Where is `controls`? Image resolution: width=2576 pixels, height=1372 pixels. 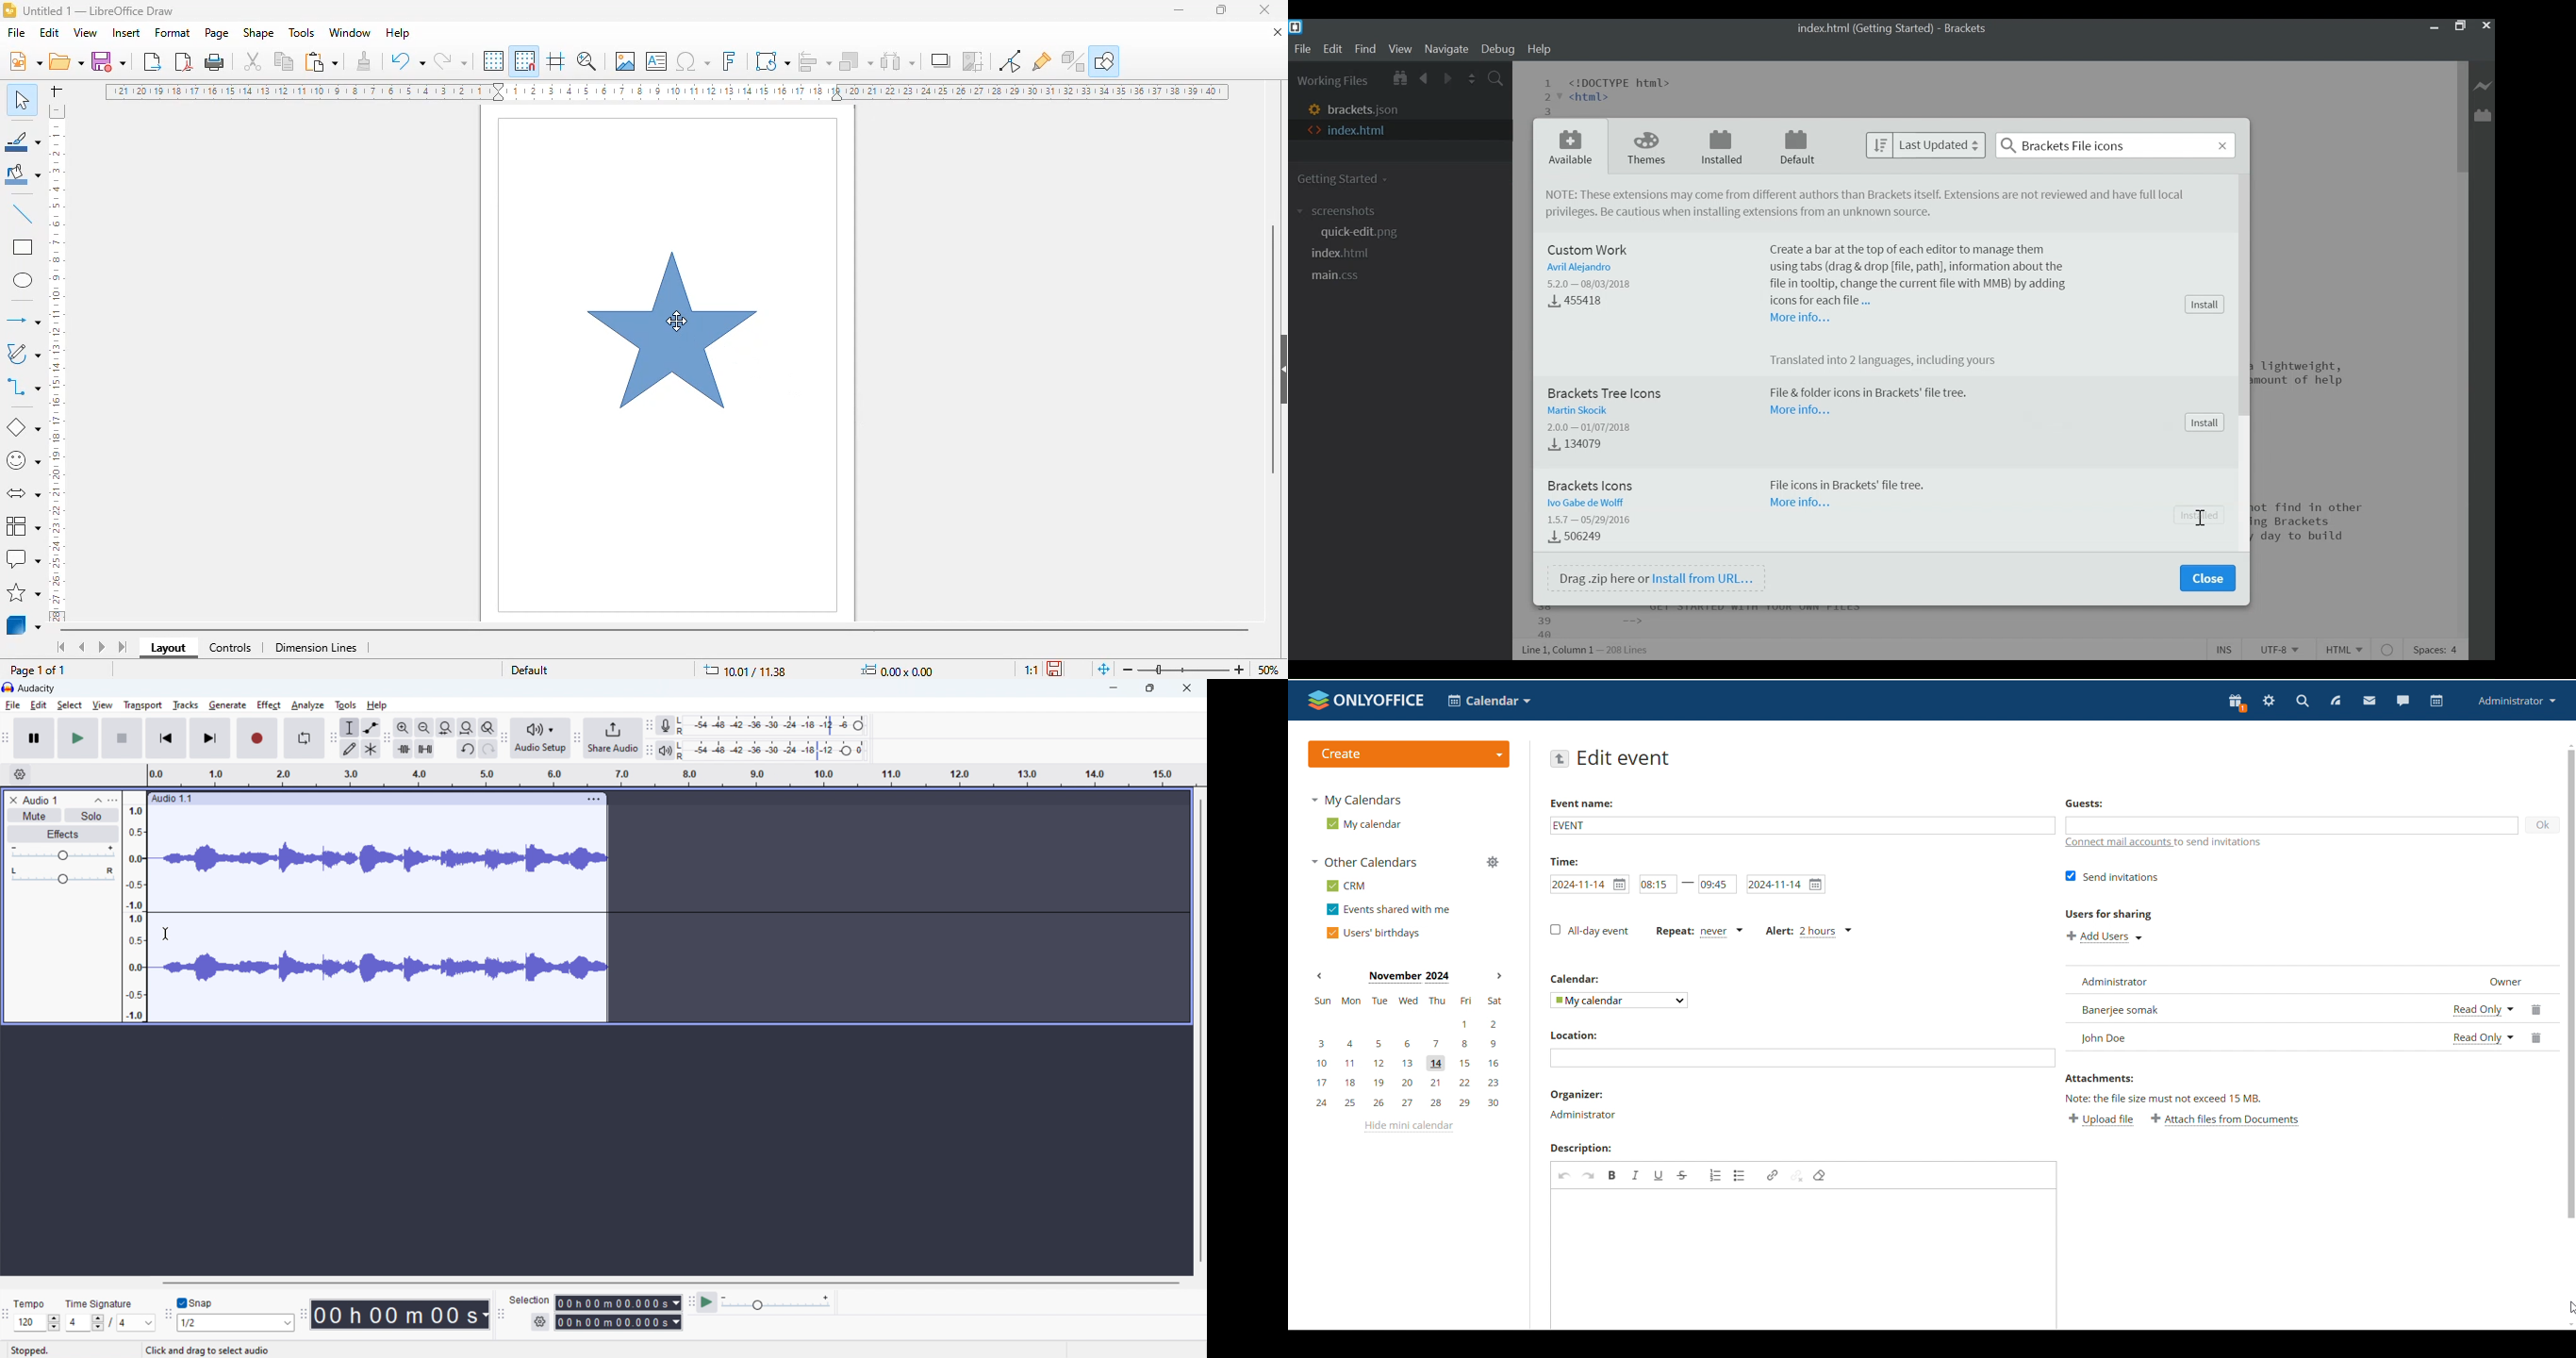
controls is located at coordinates (231, 649).